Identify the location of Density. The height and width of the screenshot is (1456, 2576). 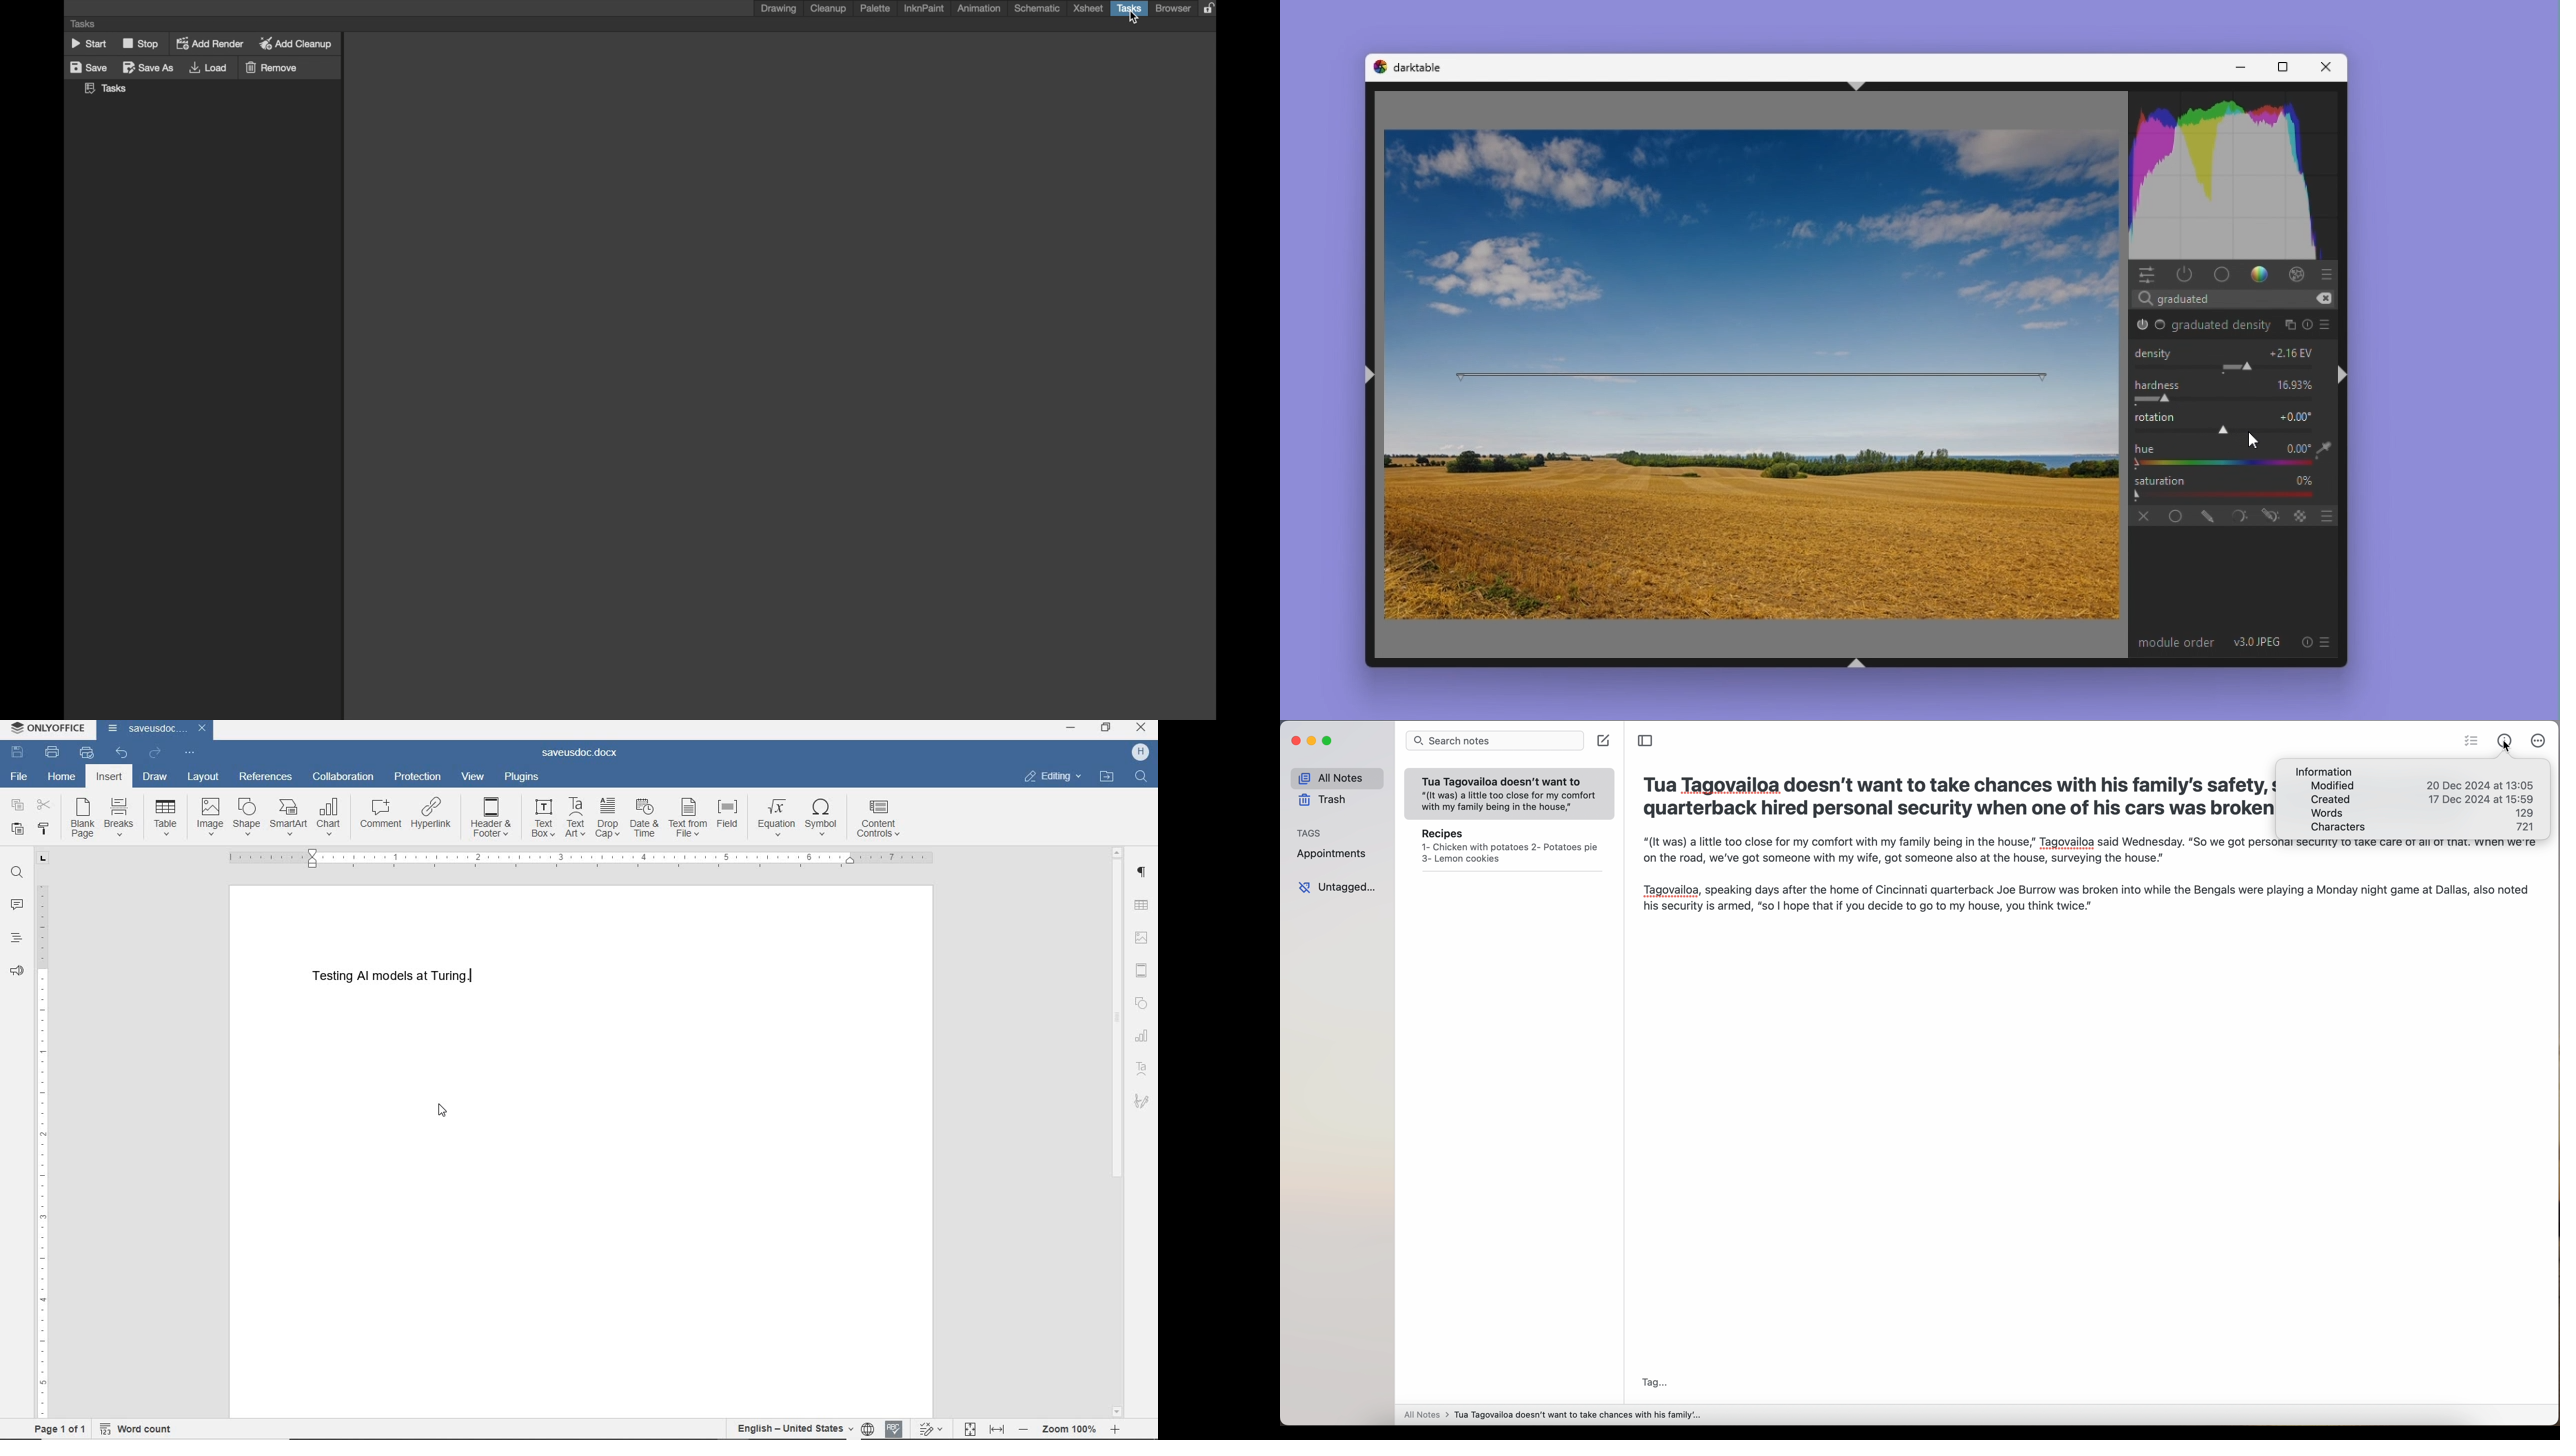
(2156, 352).